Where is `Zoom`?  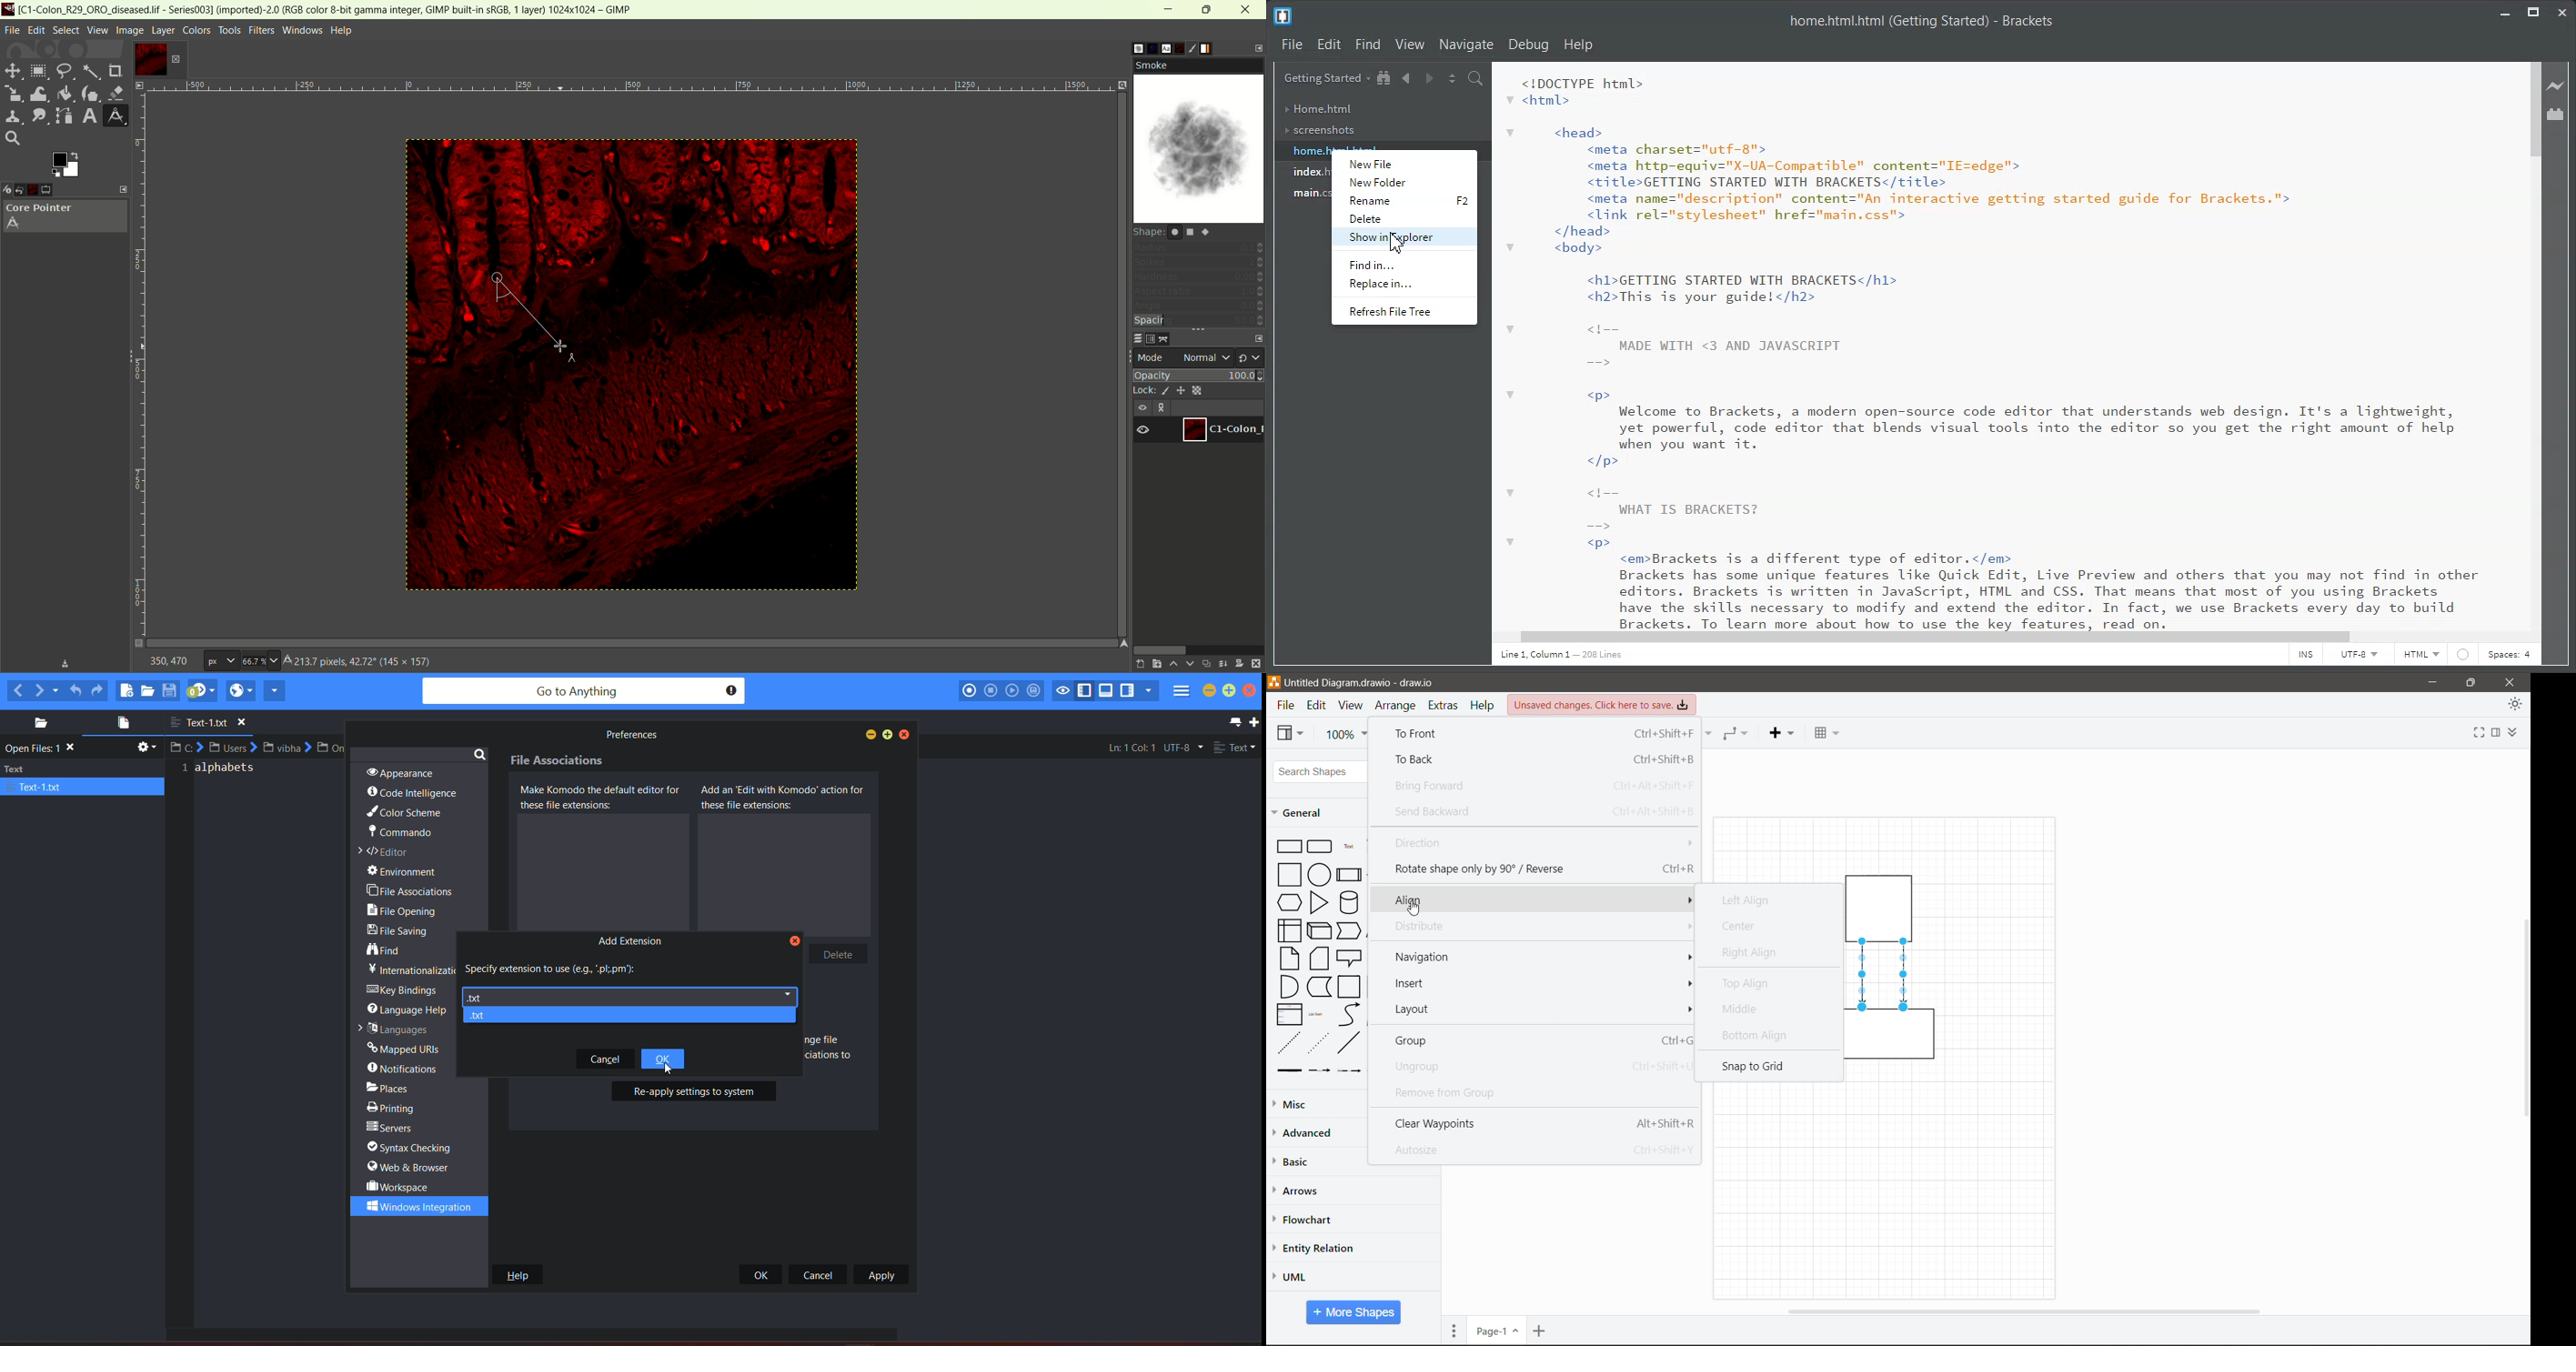 Zoom is located at coordinates (1347, 735).